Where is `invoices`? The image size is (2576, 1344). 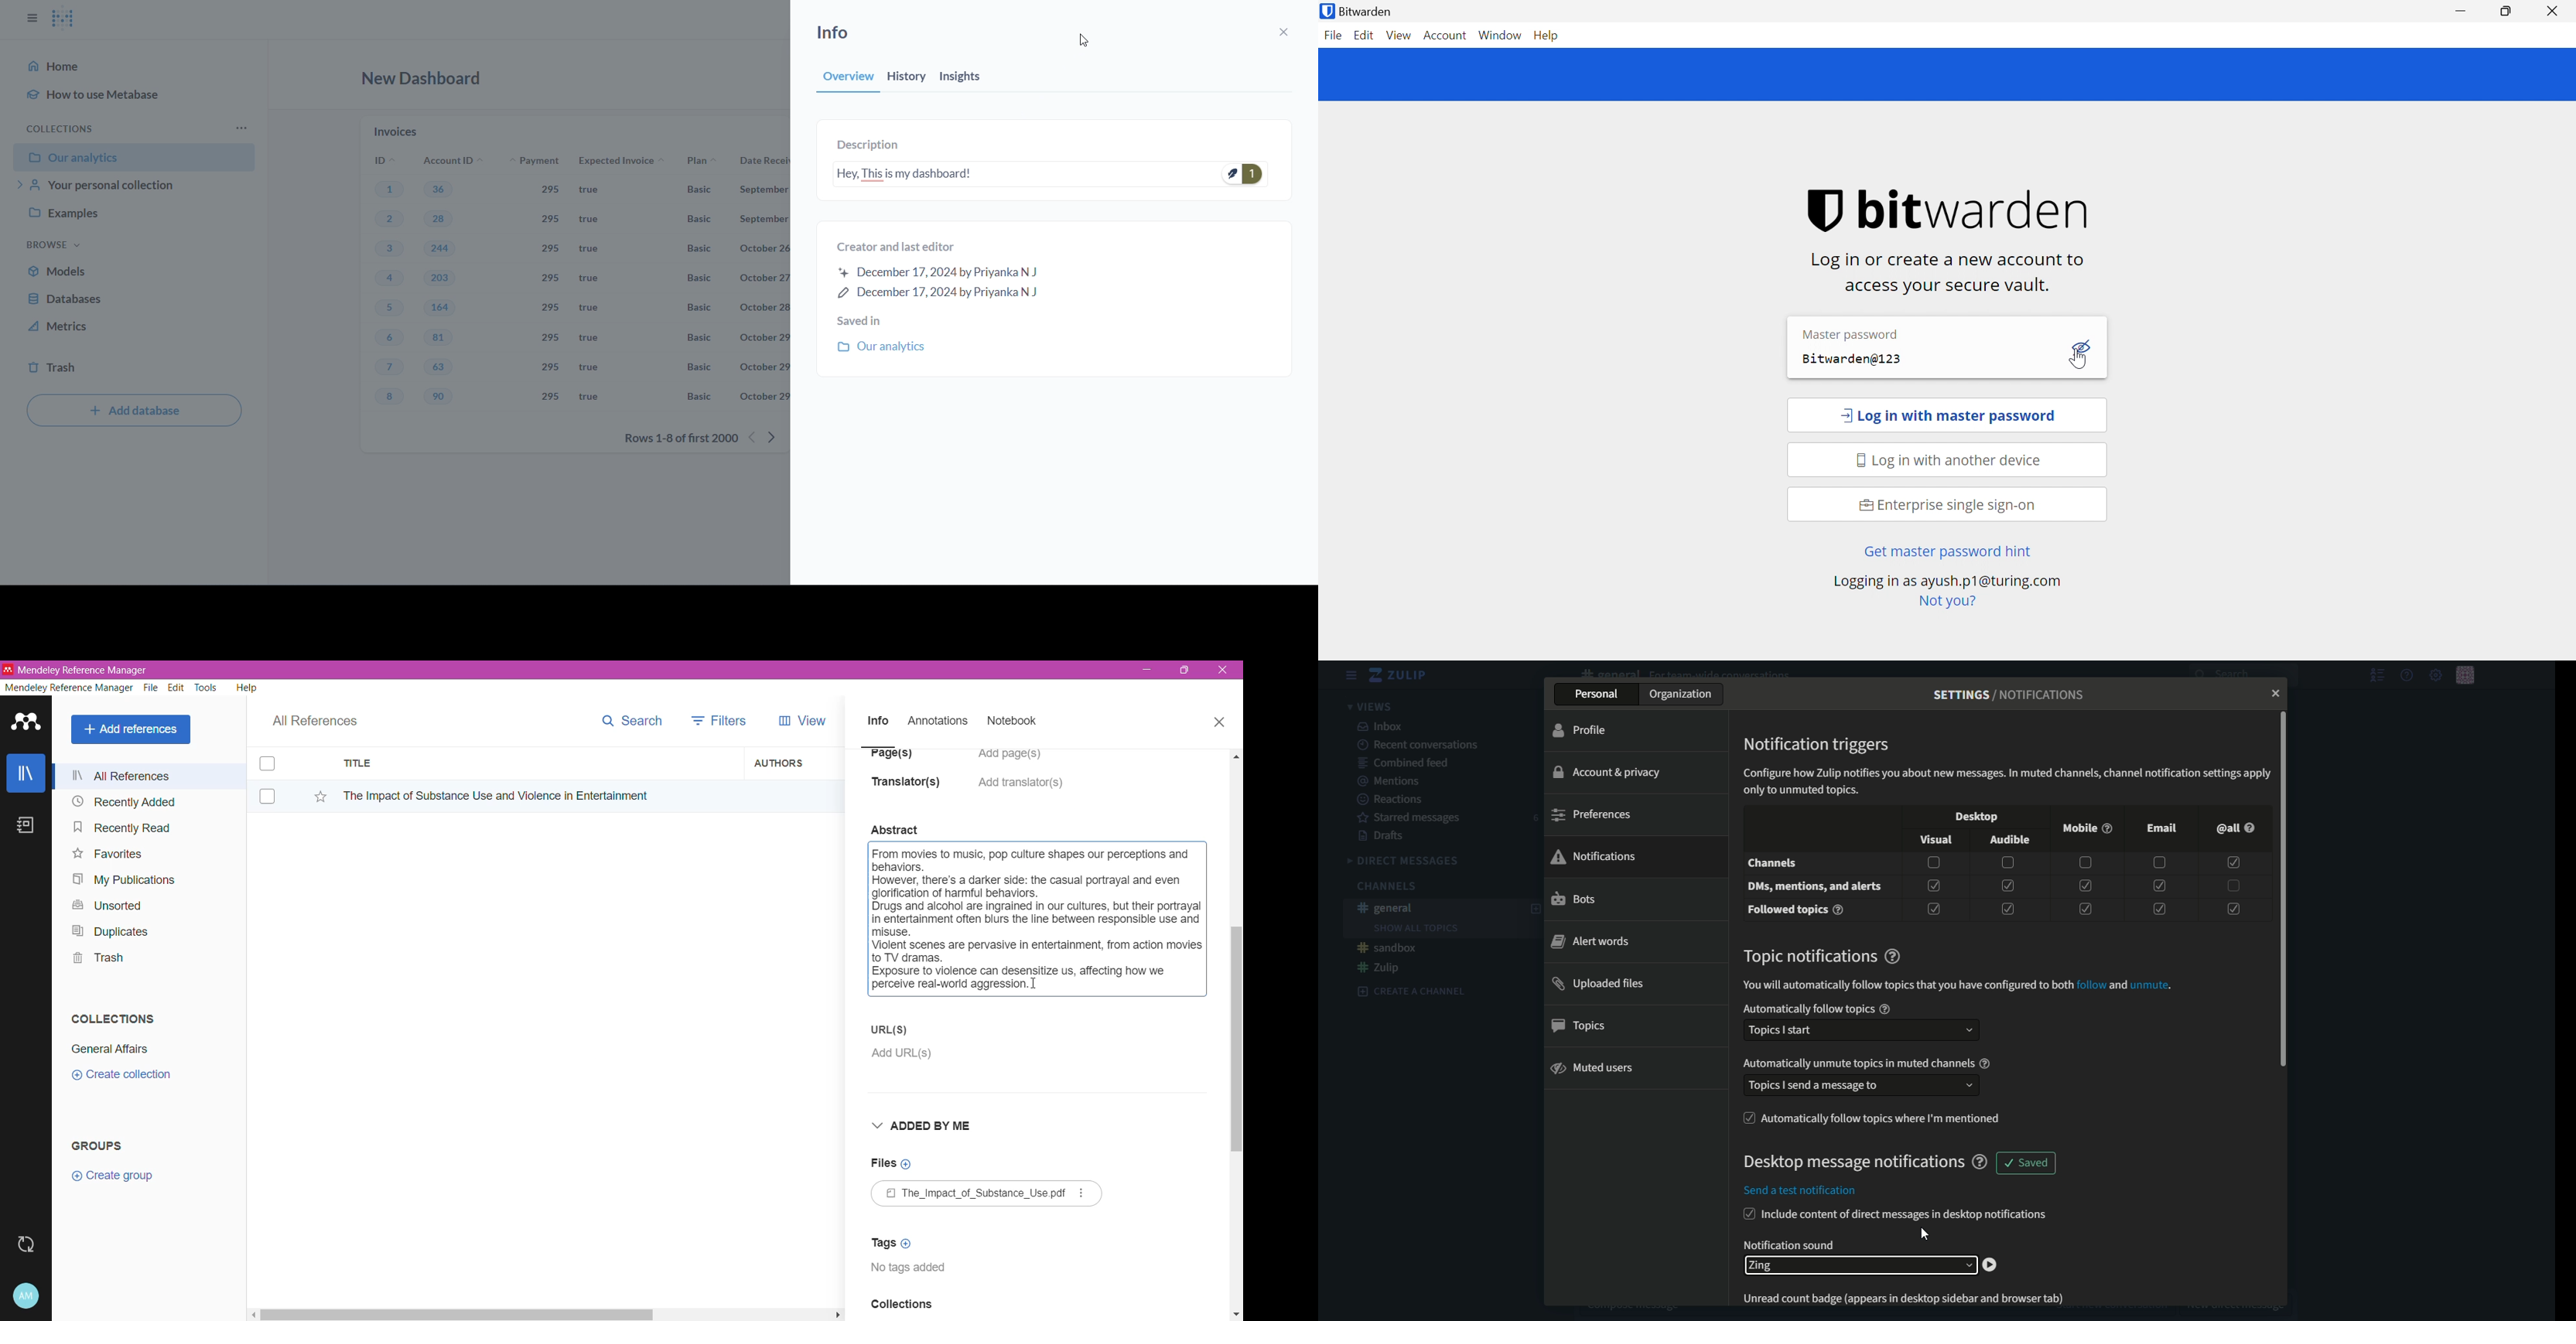 invoices is located at coordinates (398, 130).